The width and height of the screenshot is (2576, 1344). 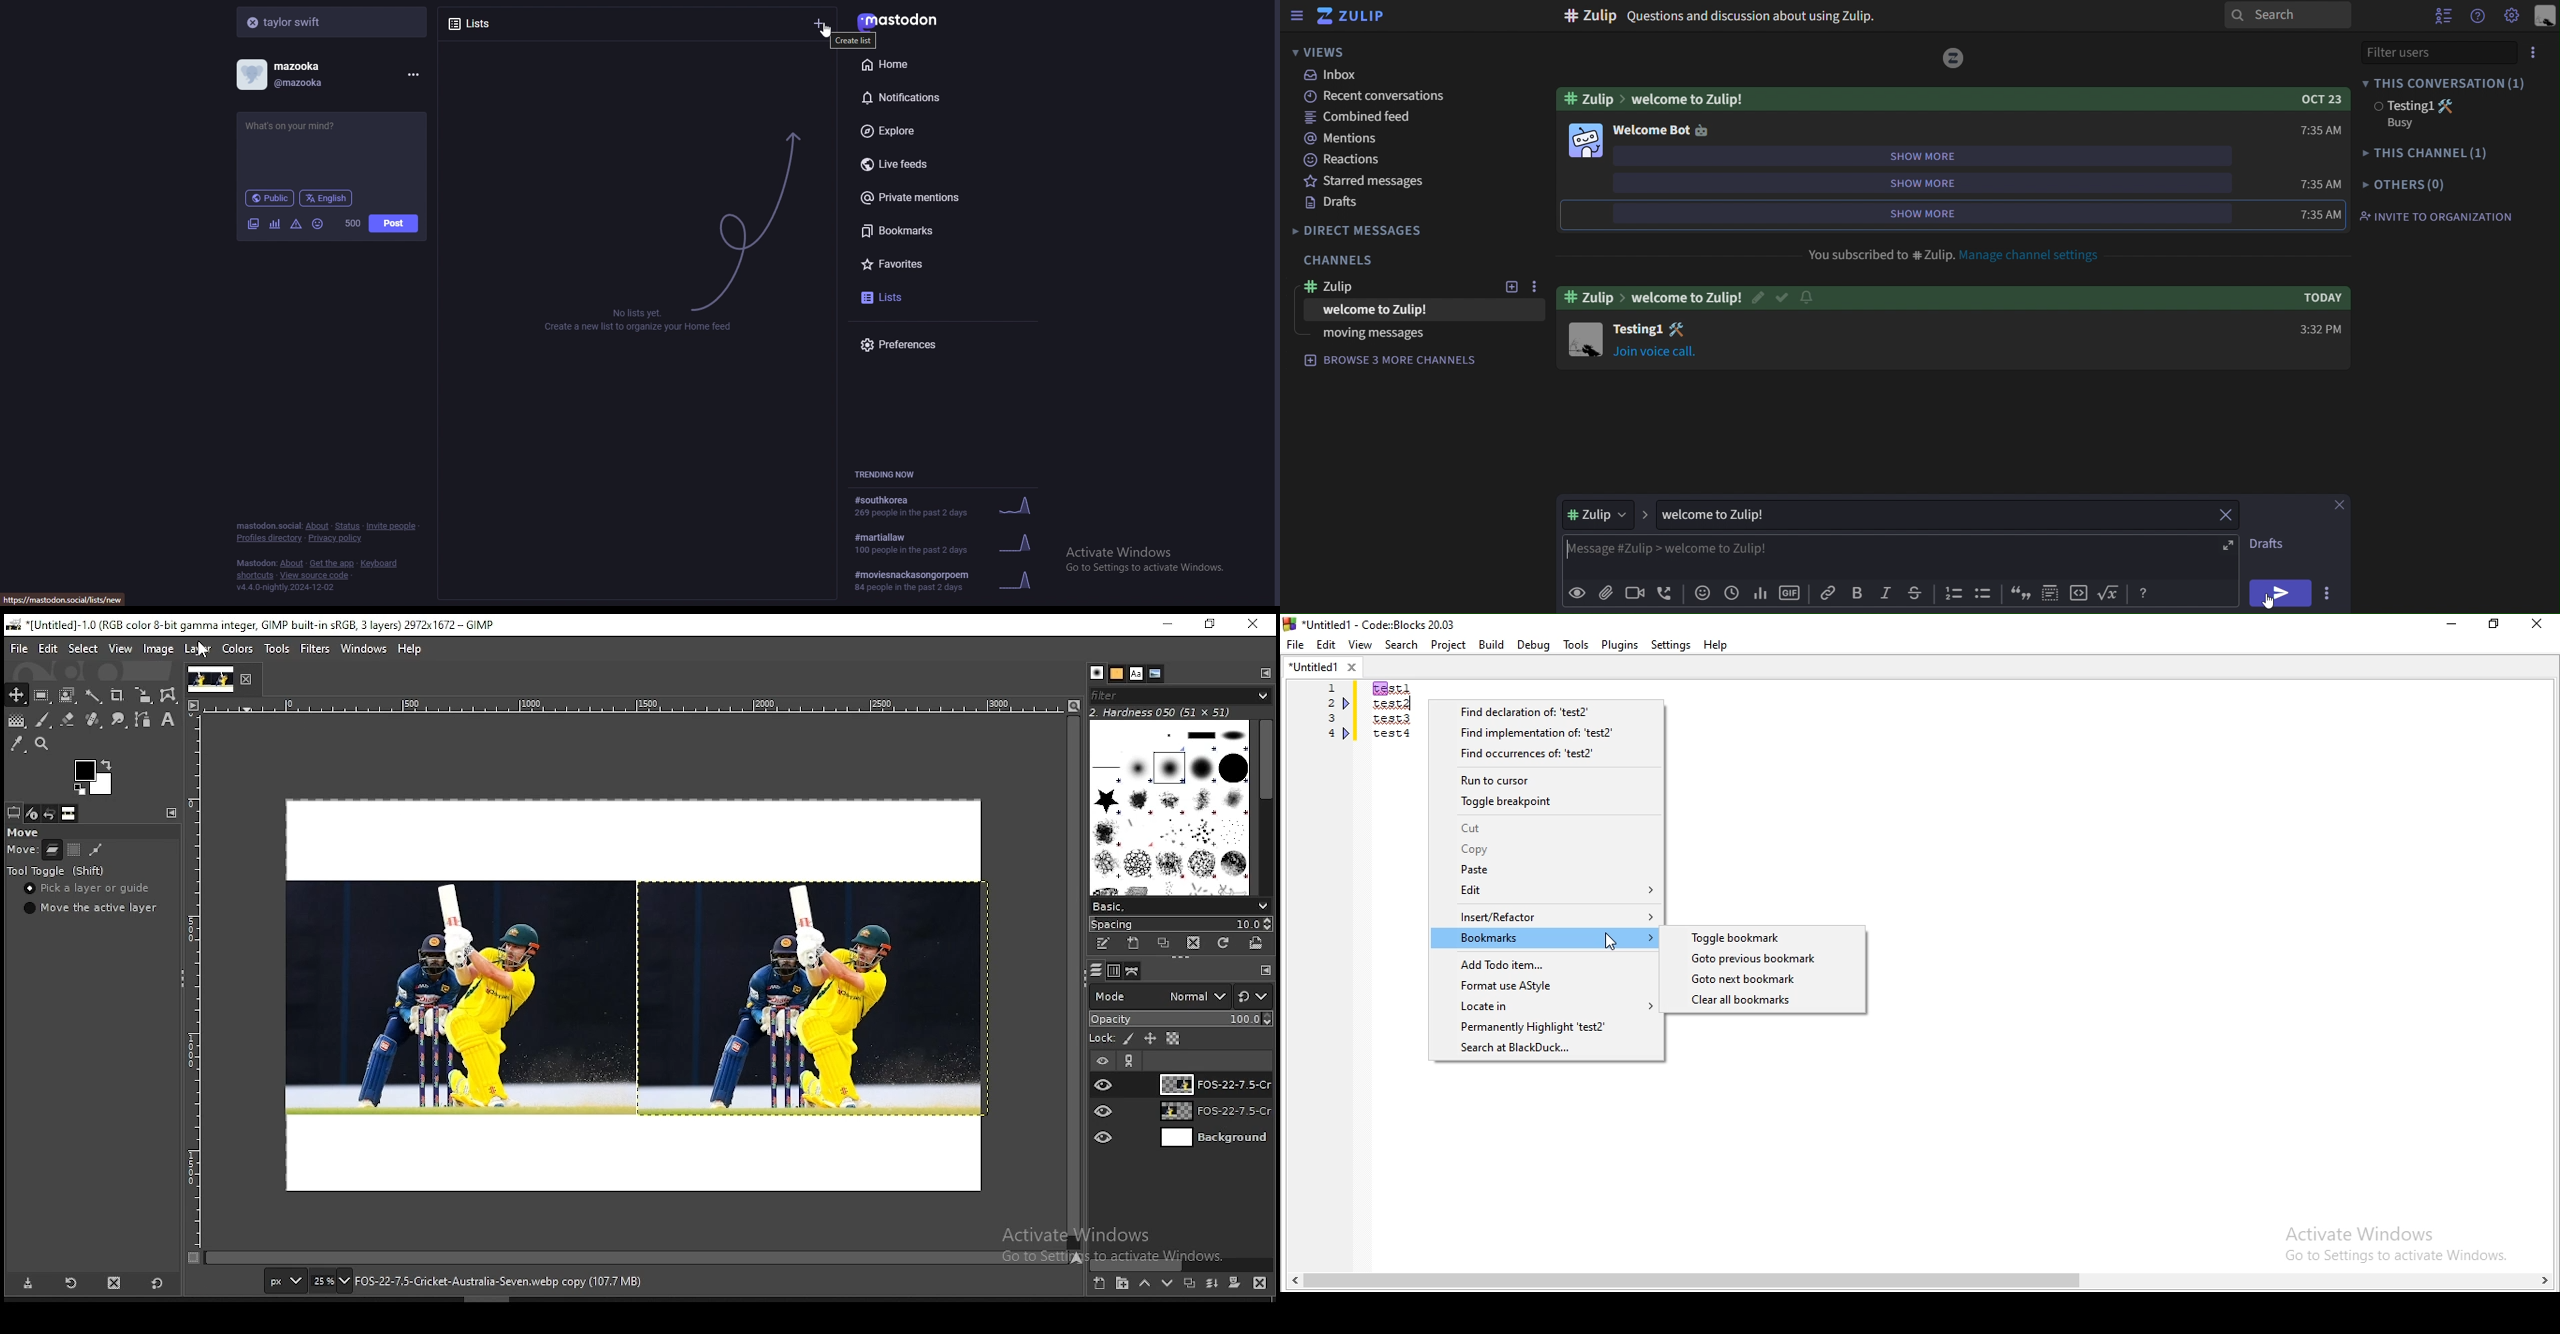 I want to click on add file, so click(x=1607, y=593).